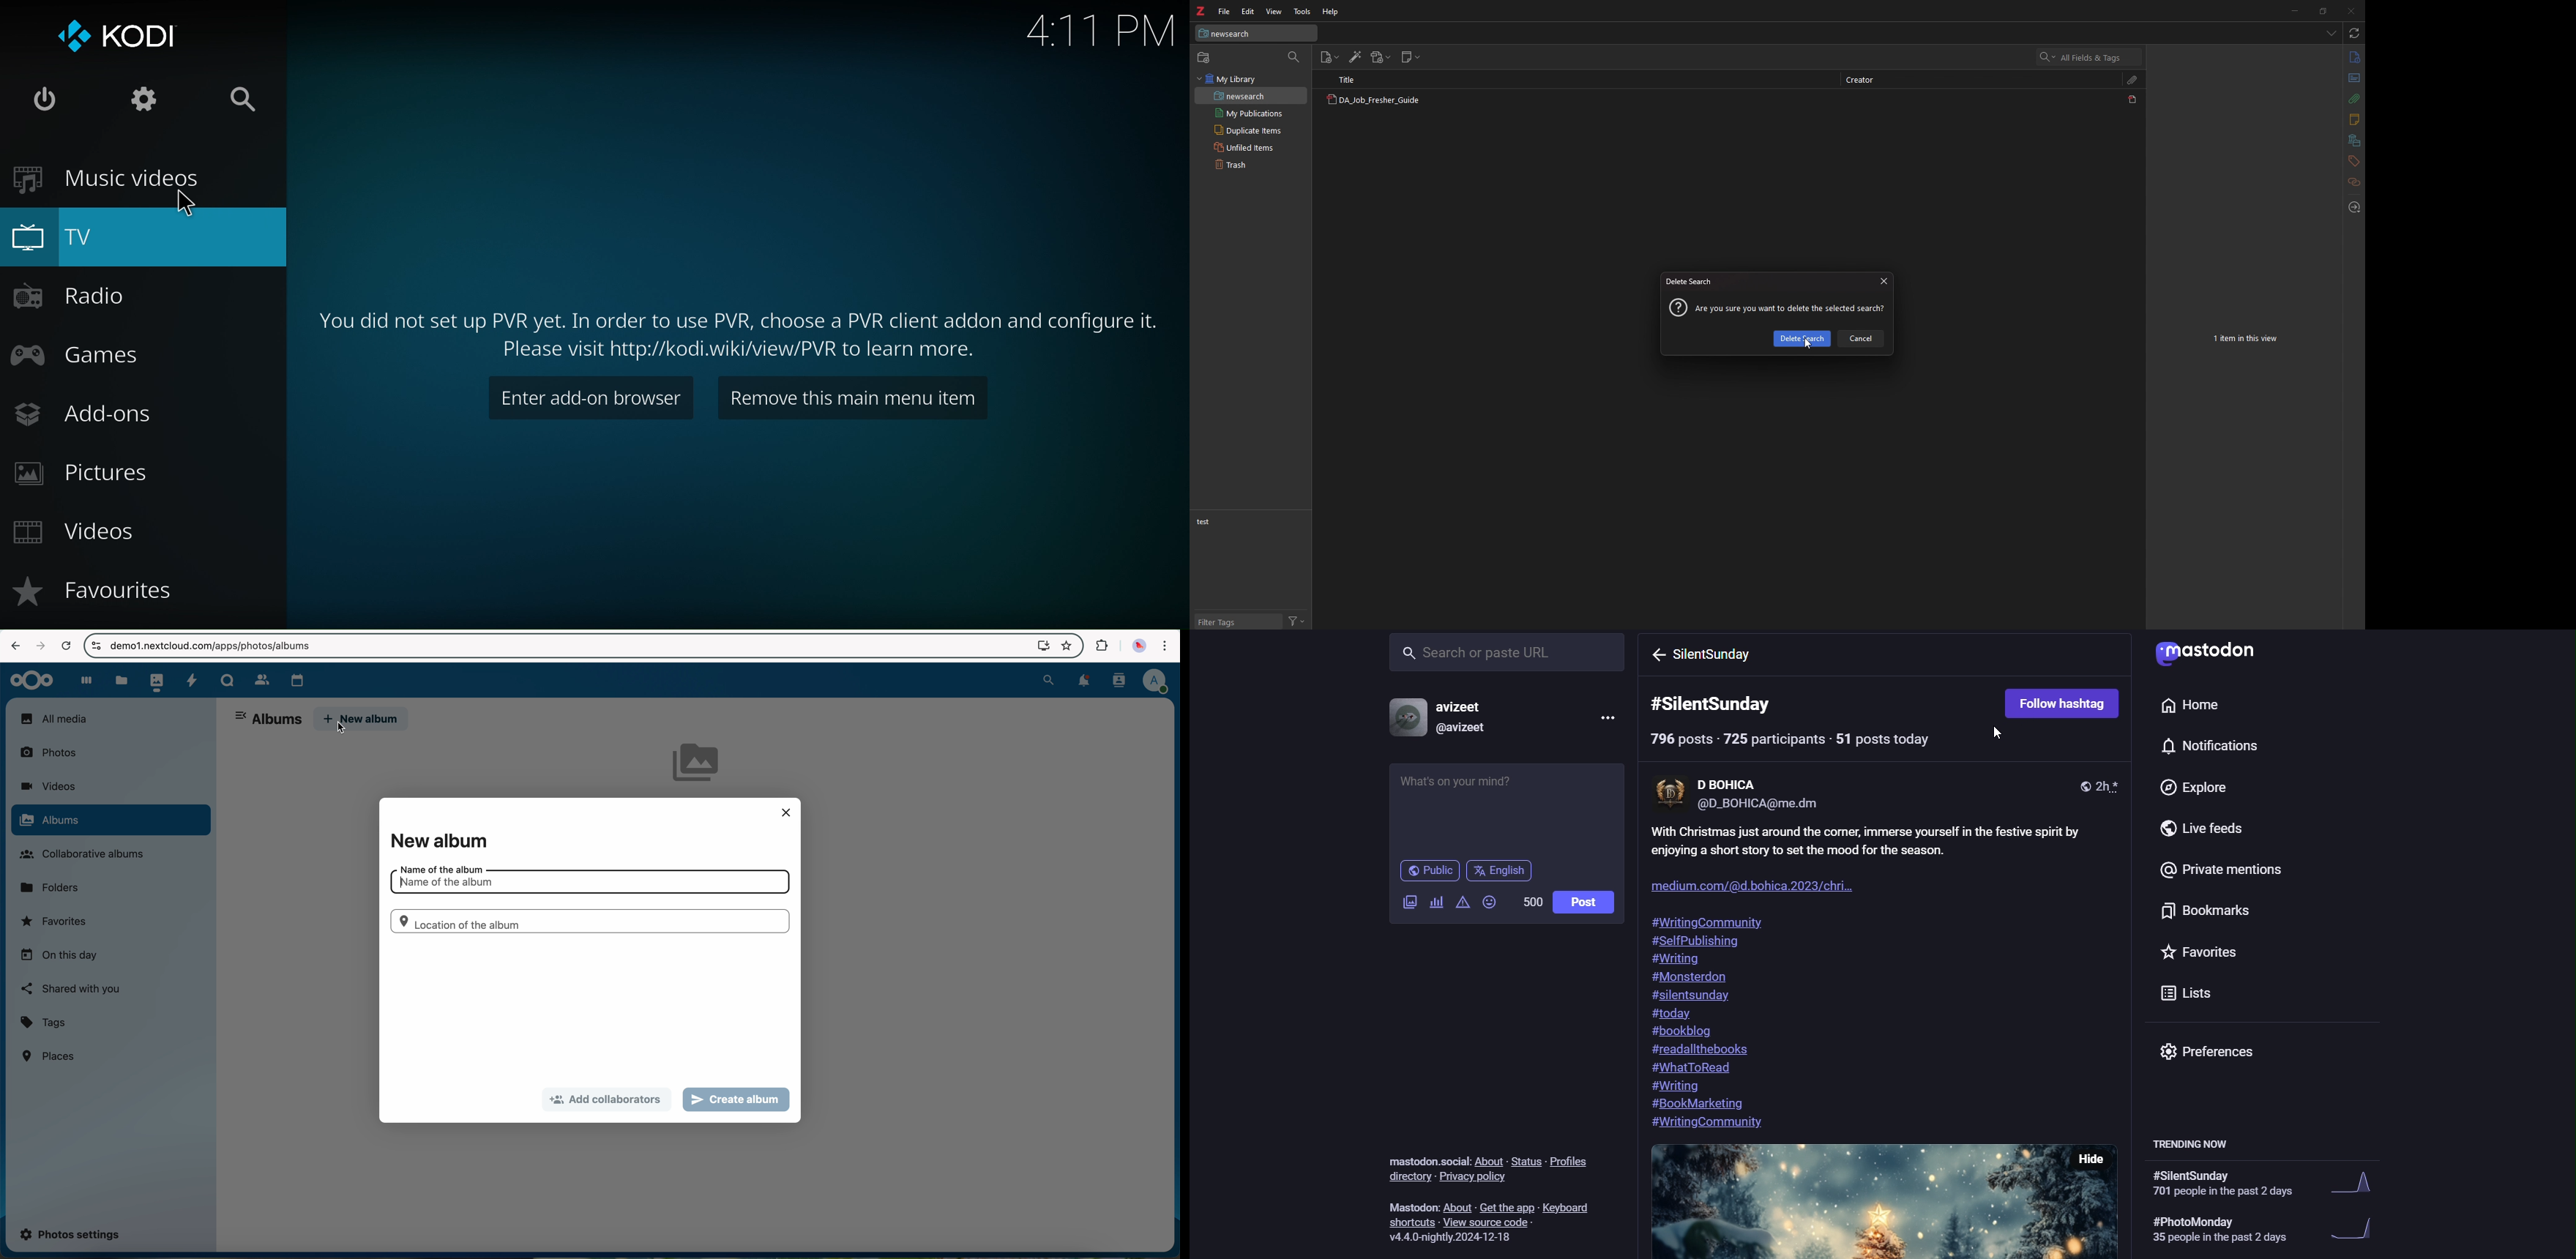  What do you see at coordinates (1507, 810) in the screenshot?
I see `Whats on your mind` at bounding box center [1507, 810].